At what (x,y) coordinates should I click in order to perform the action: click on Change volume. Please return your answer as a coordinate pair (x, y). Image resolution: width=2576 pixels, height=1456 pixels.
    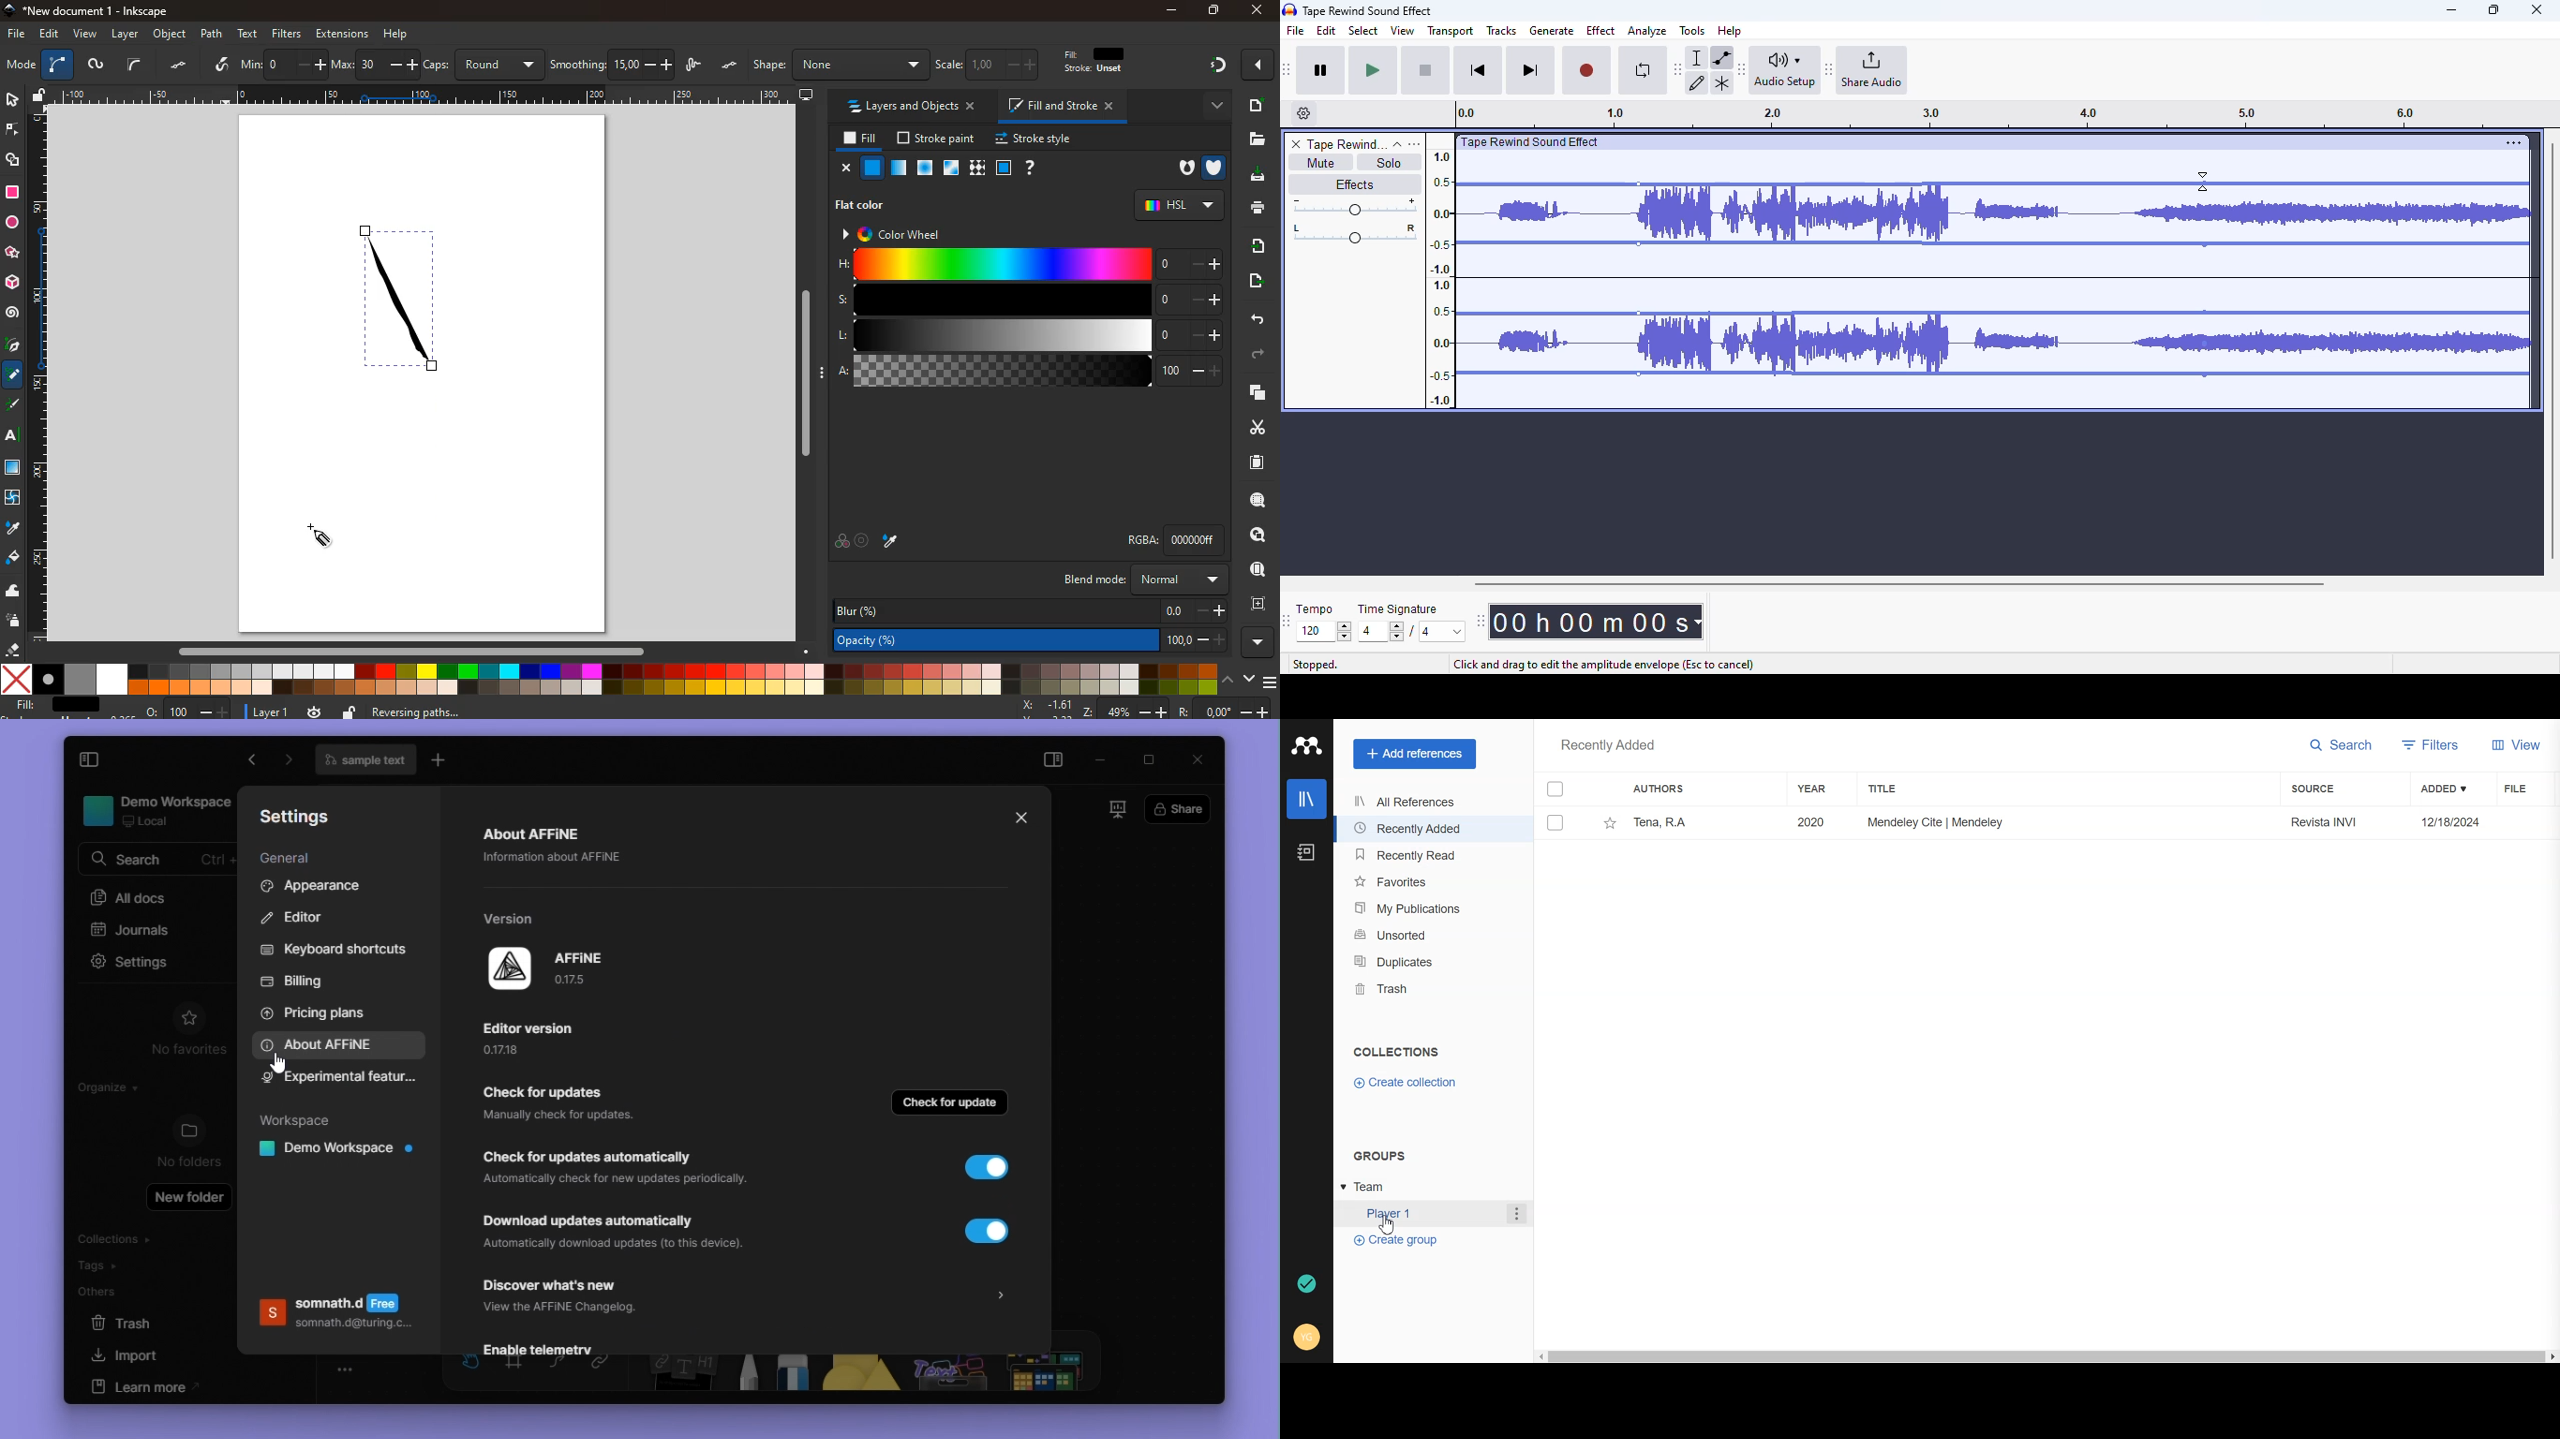
    Looking at the image, I should click on (1354, 207).